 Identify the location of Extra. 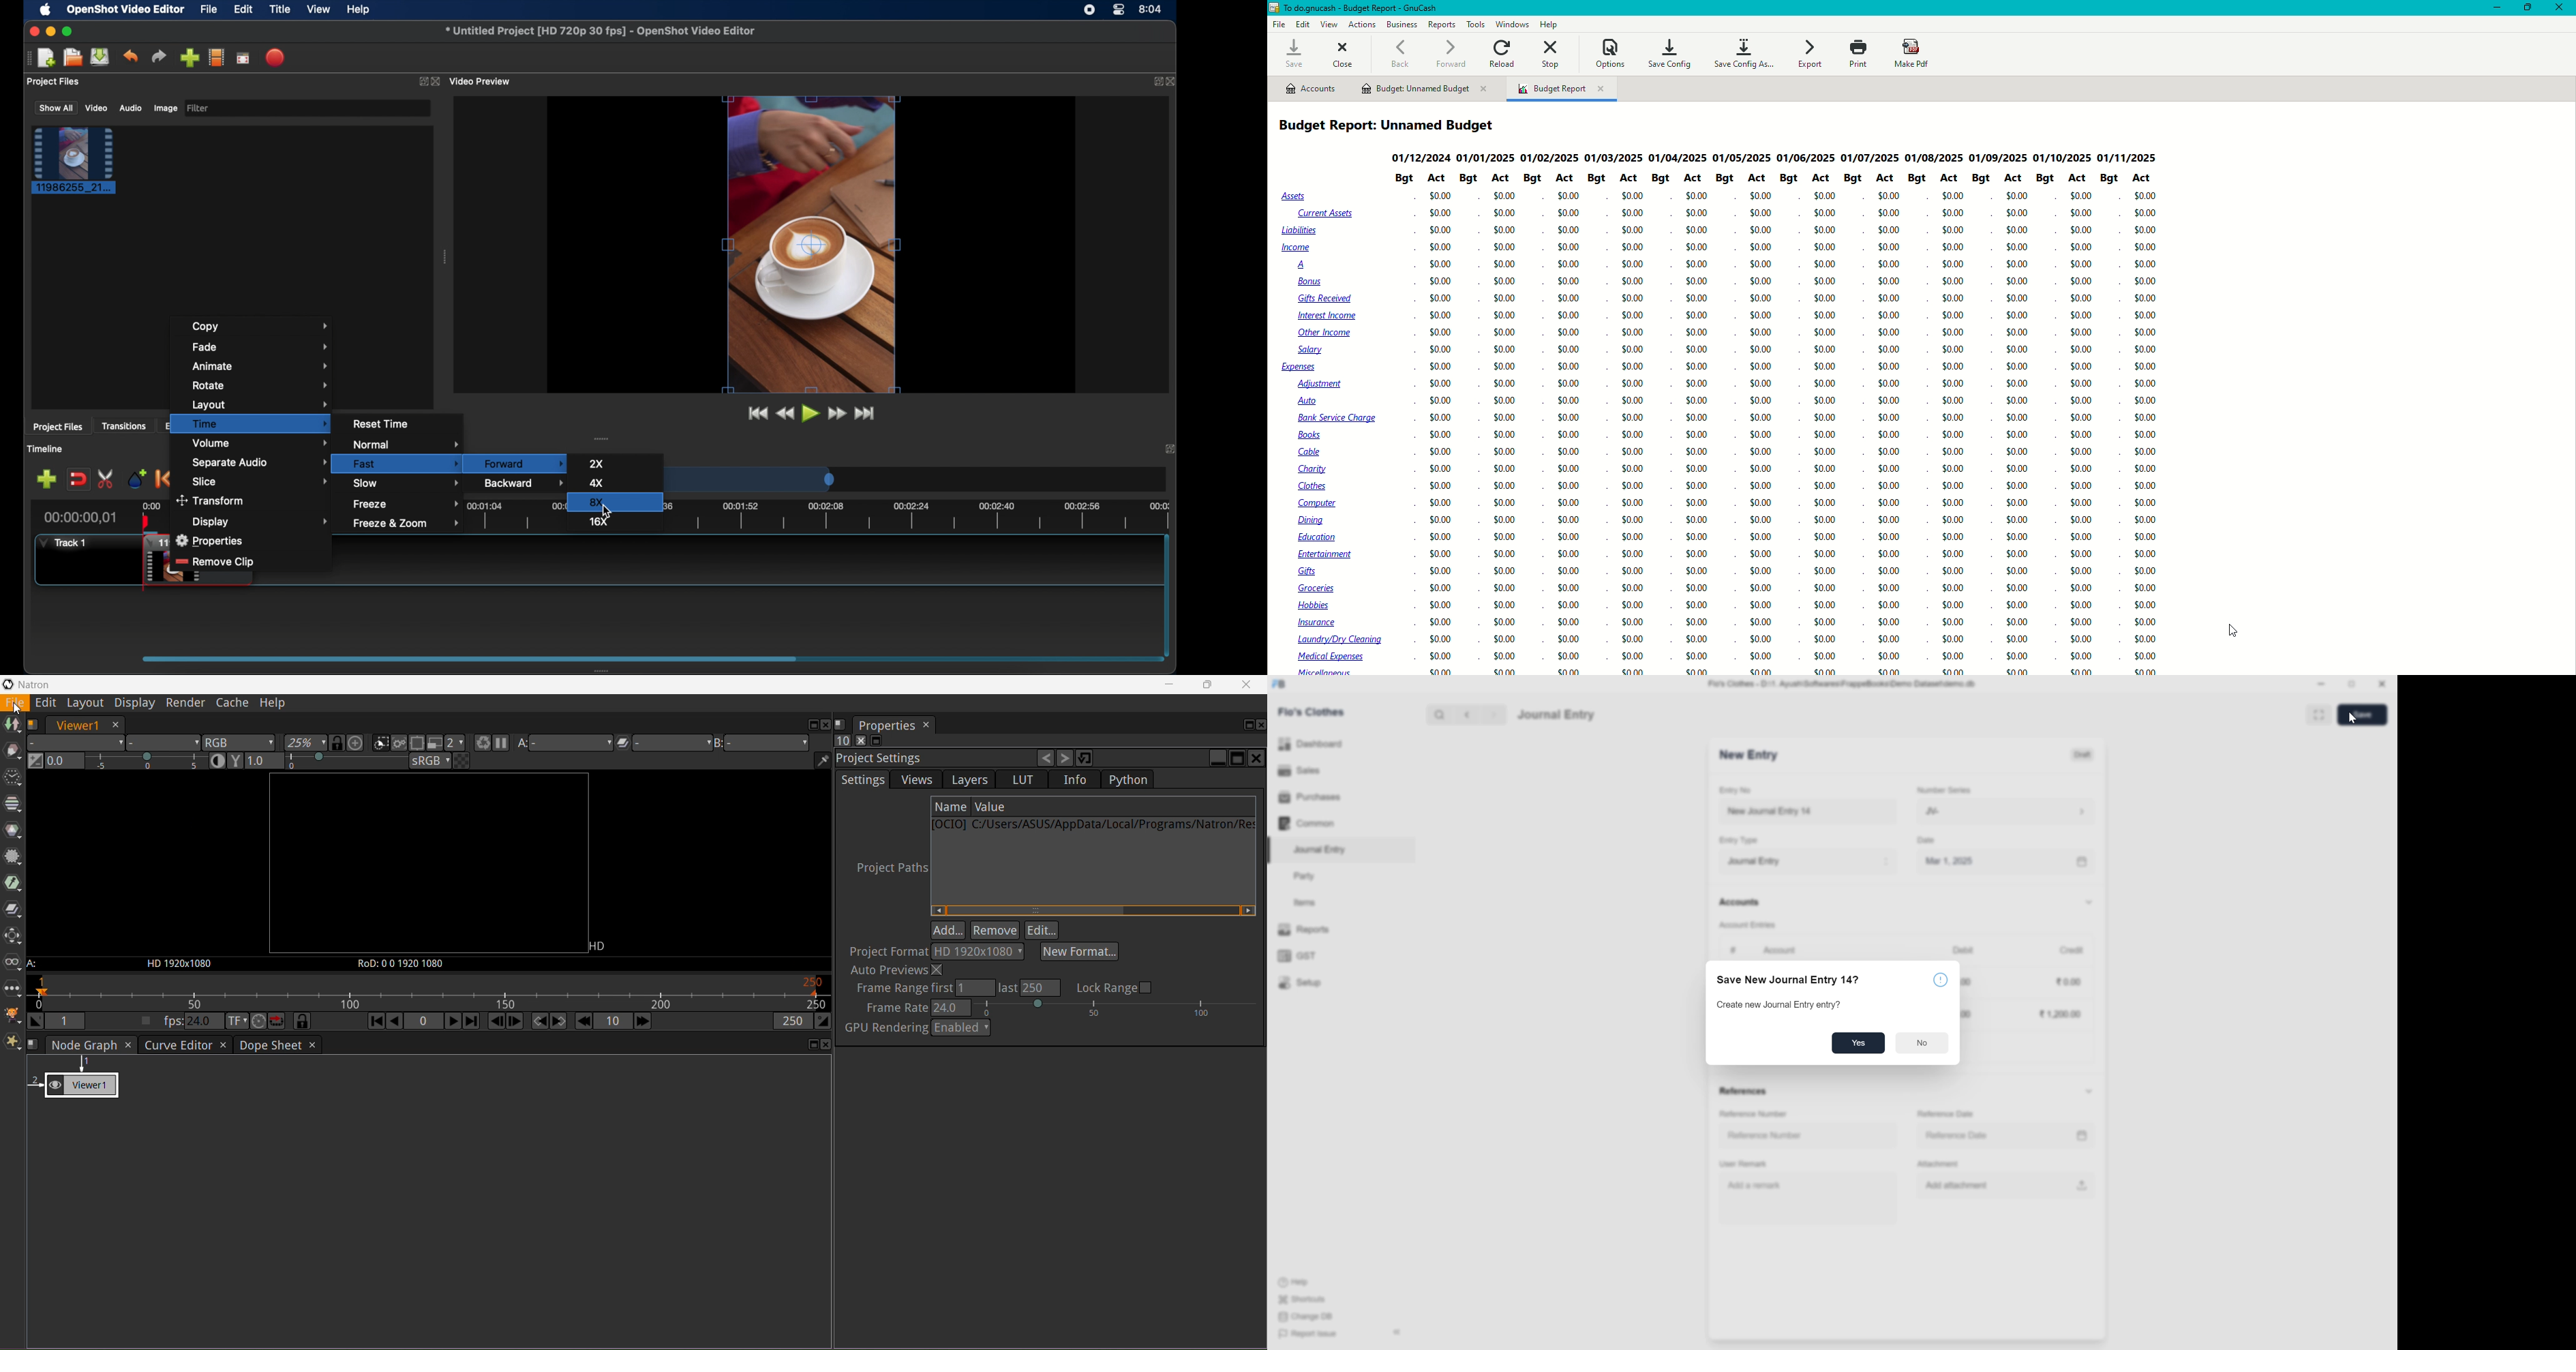
(13, 1044).